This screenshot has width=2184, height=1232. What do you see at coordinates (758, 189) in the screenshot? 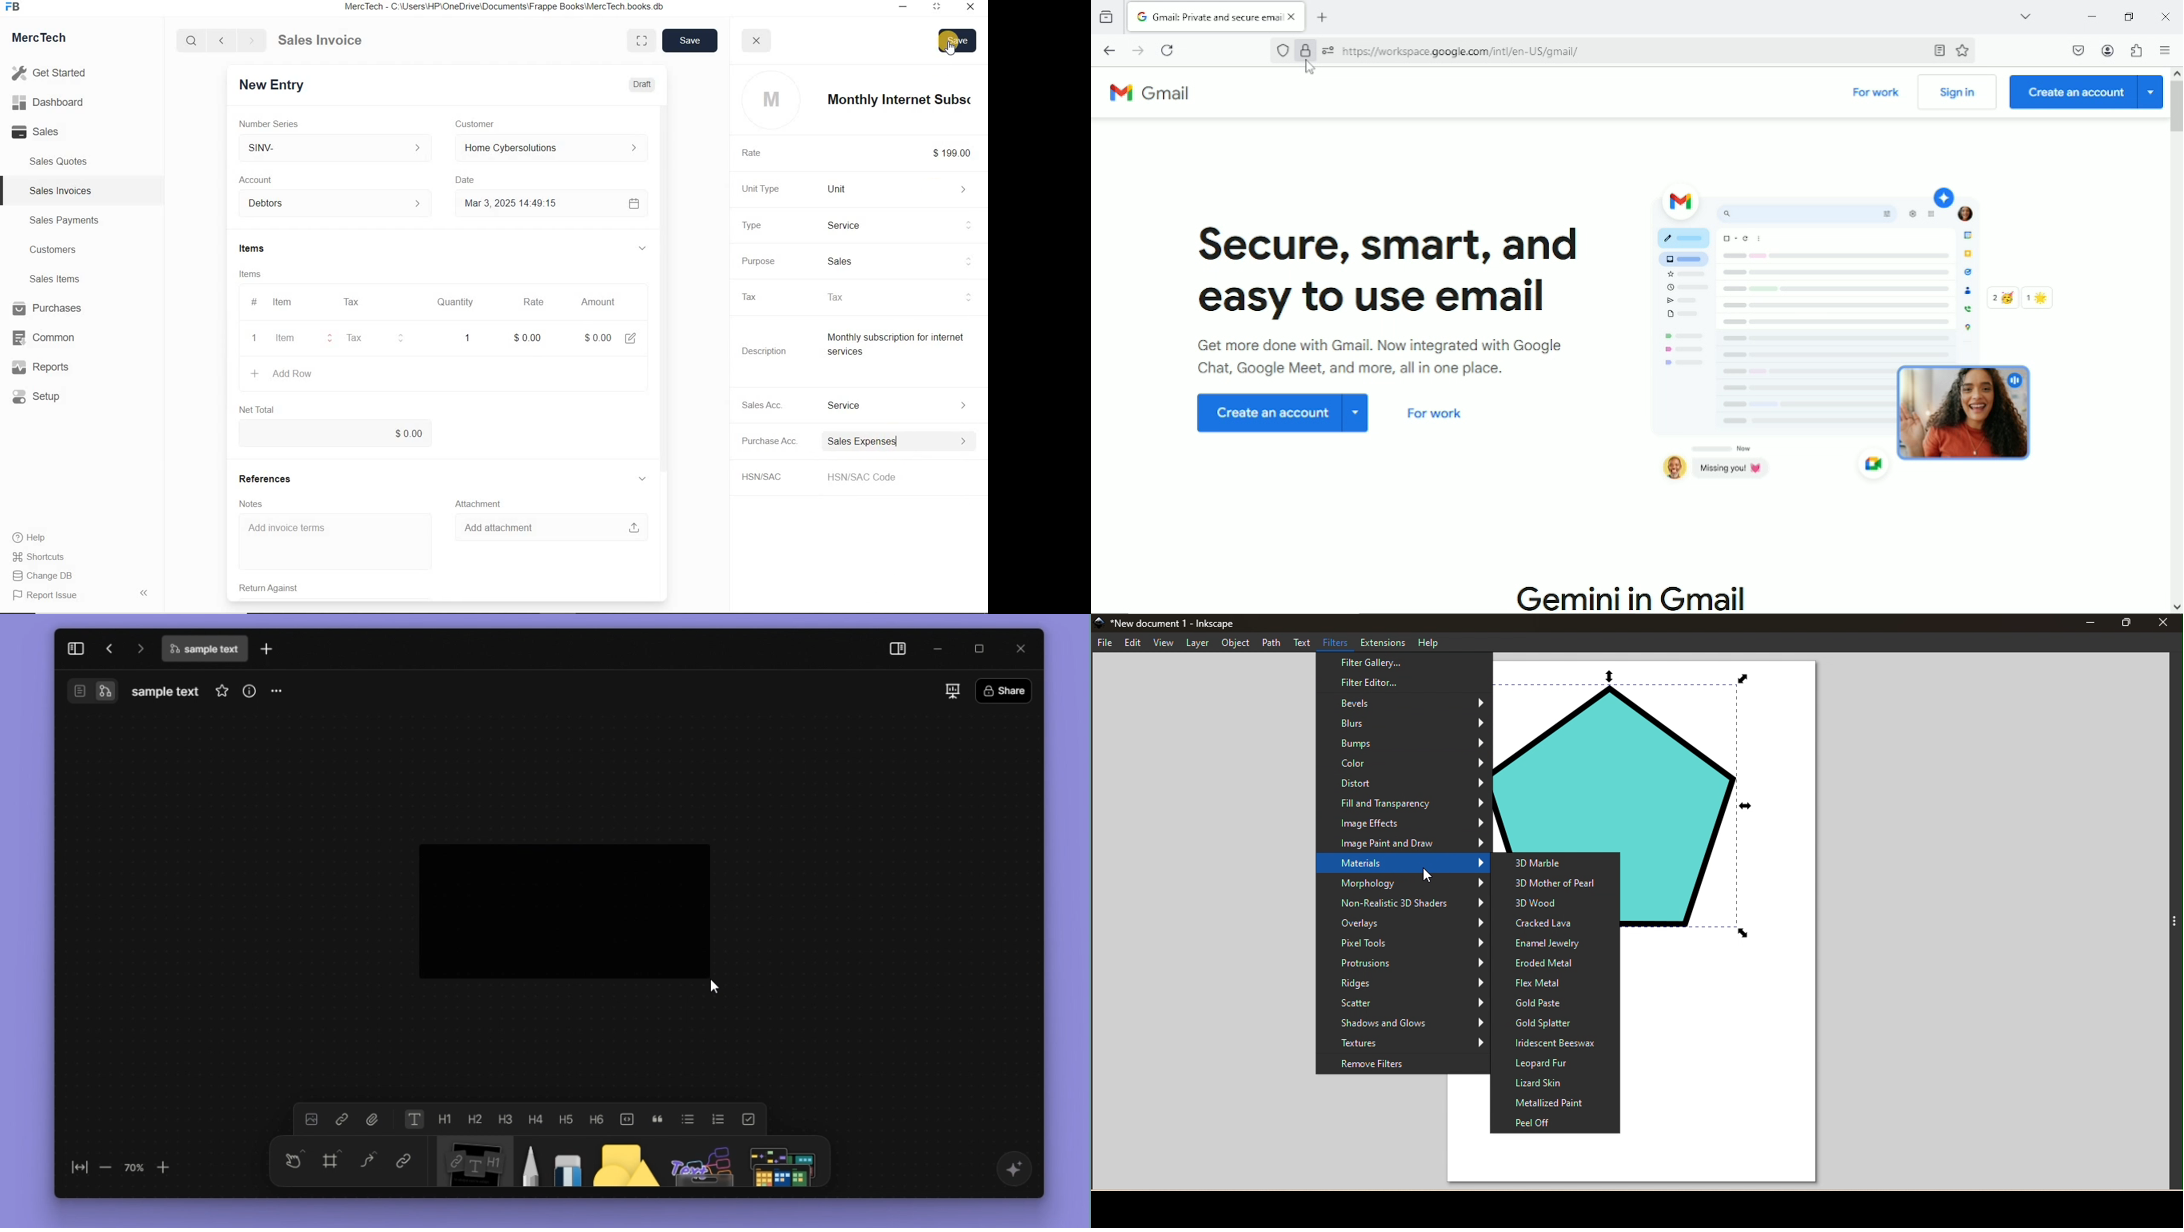
I see `Unit Type` at bounding box center [758, 189].